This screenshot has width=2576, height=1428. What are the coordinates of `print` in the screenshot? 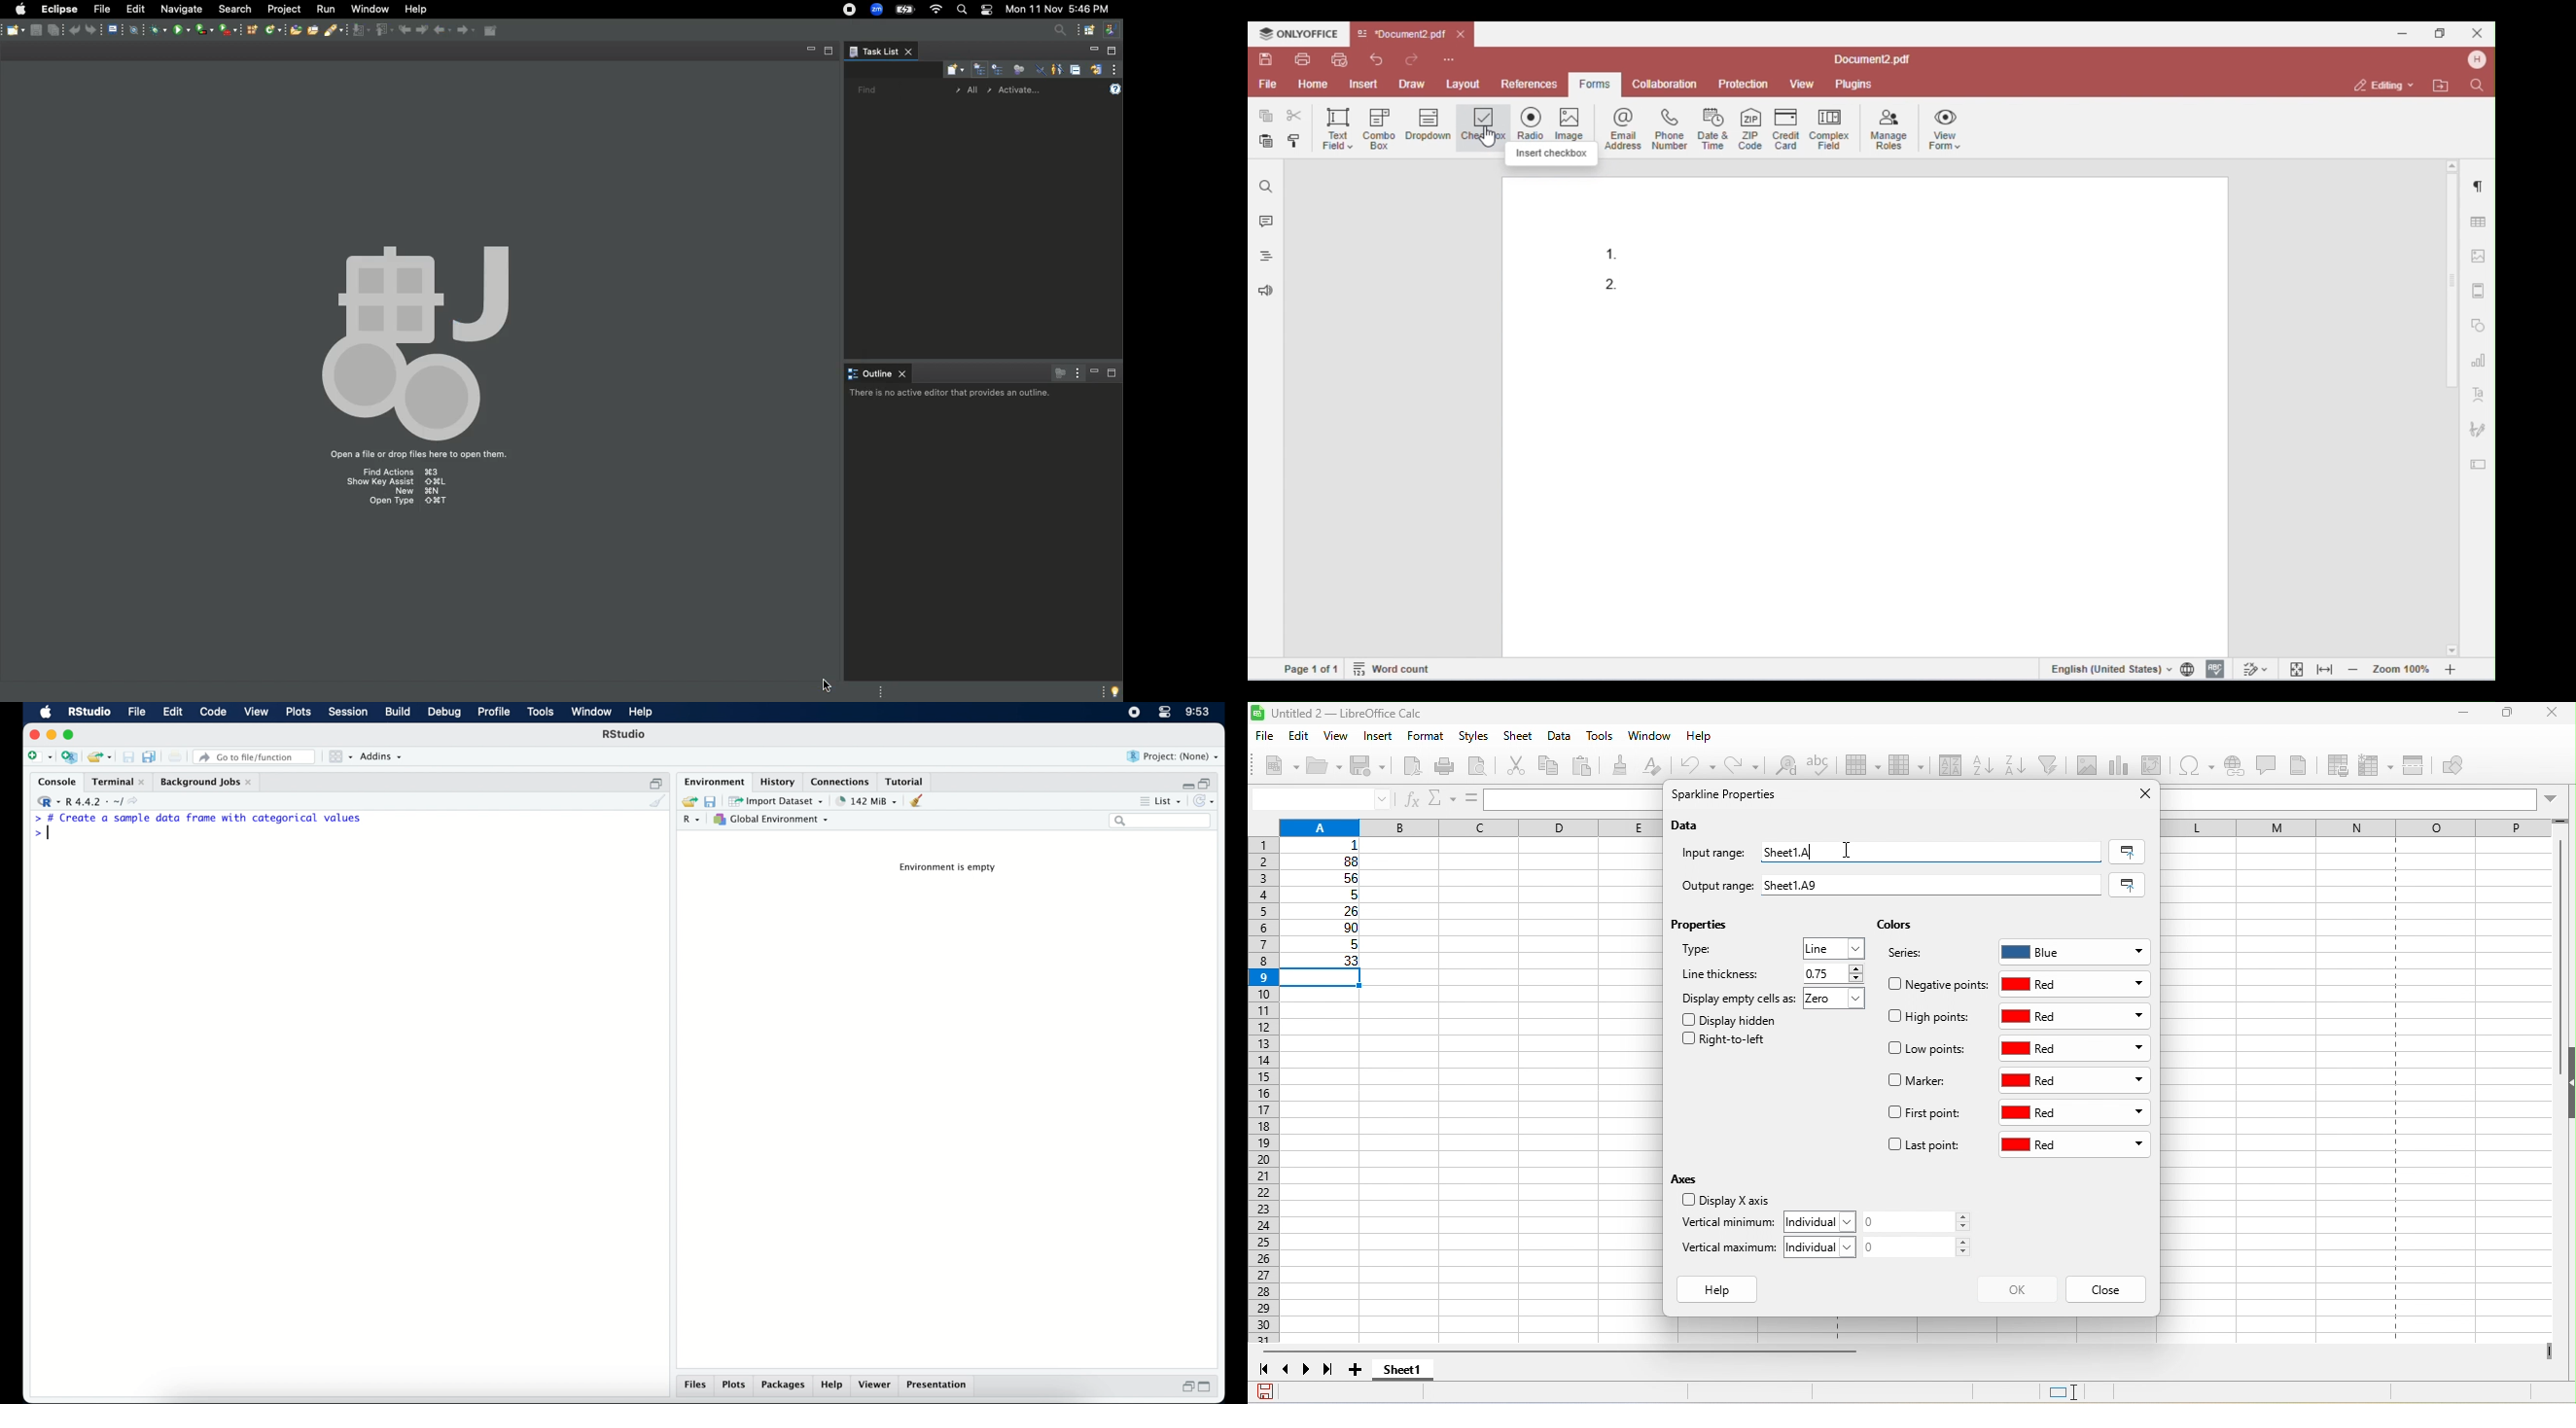 It's located at (176, 757).